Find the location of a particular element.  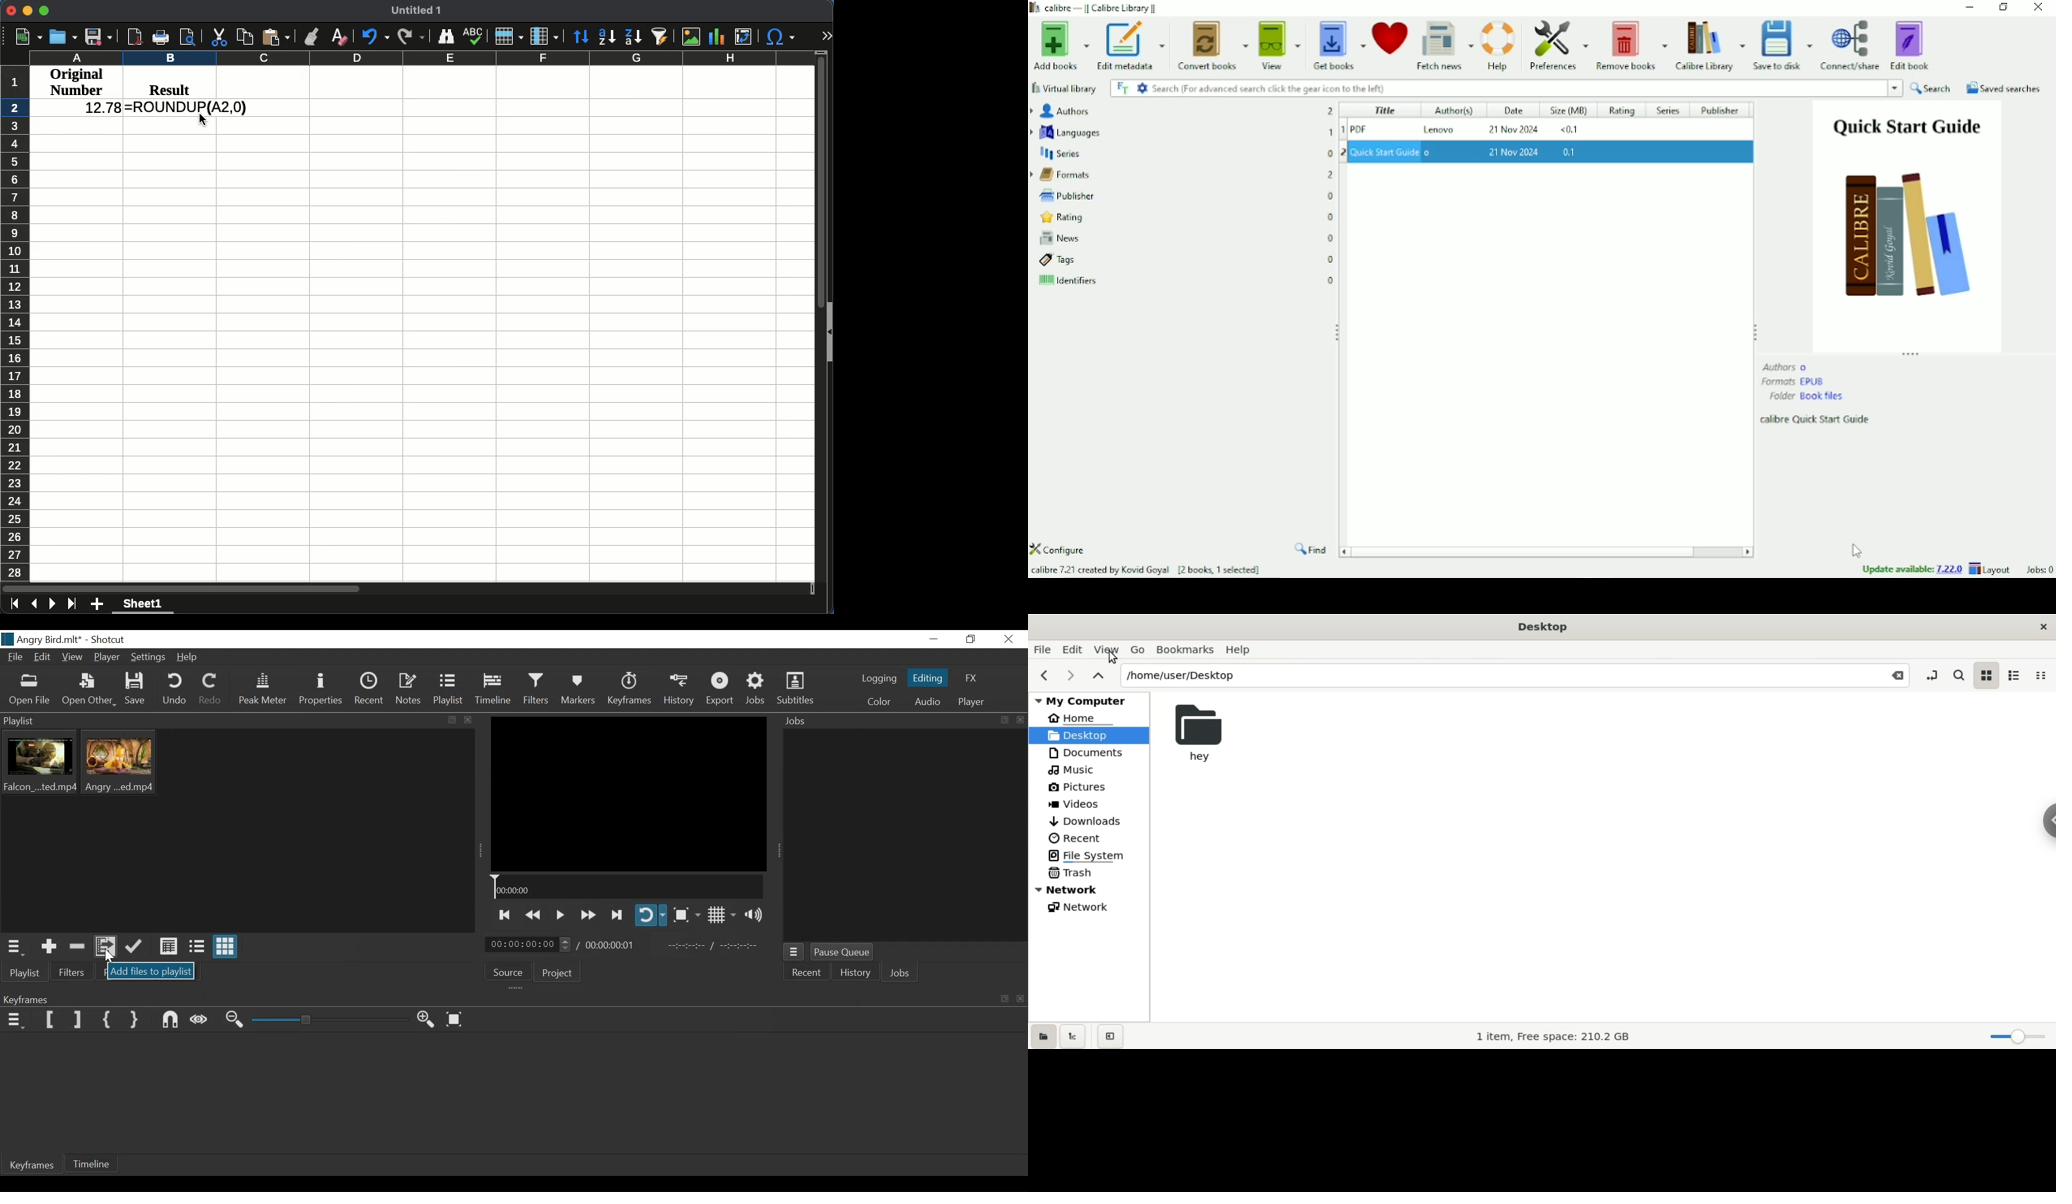

Scrub while dargging is located at coordinates (201, 1021).